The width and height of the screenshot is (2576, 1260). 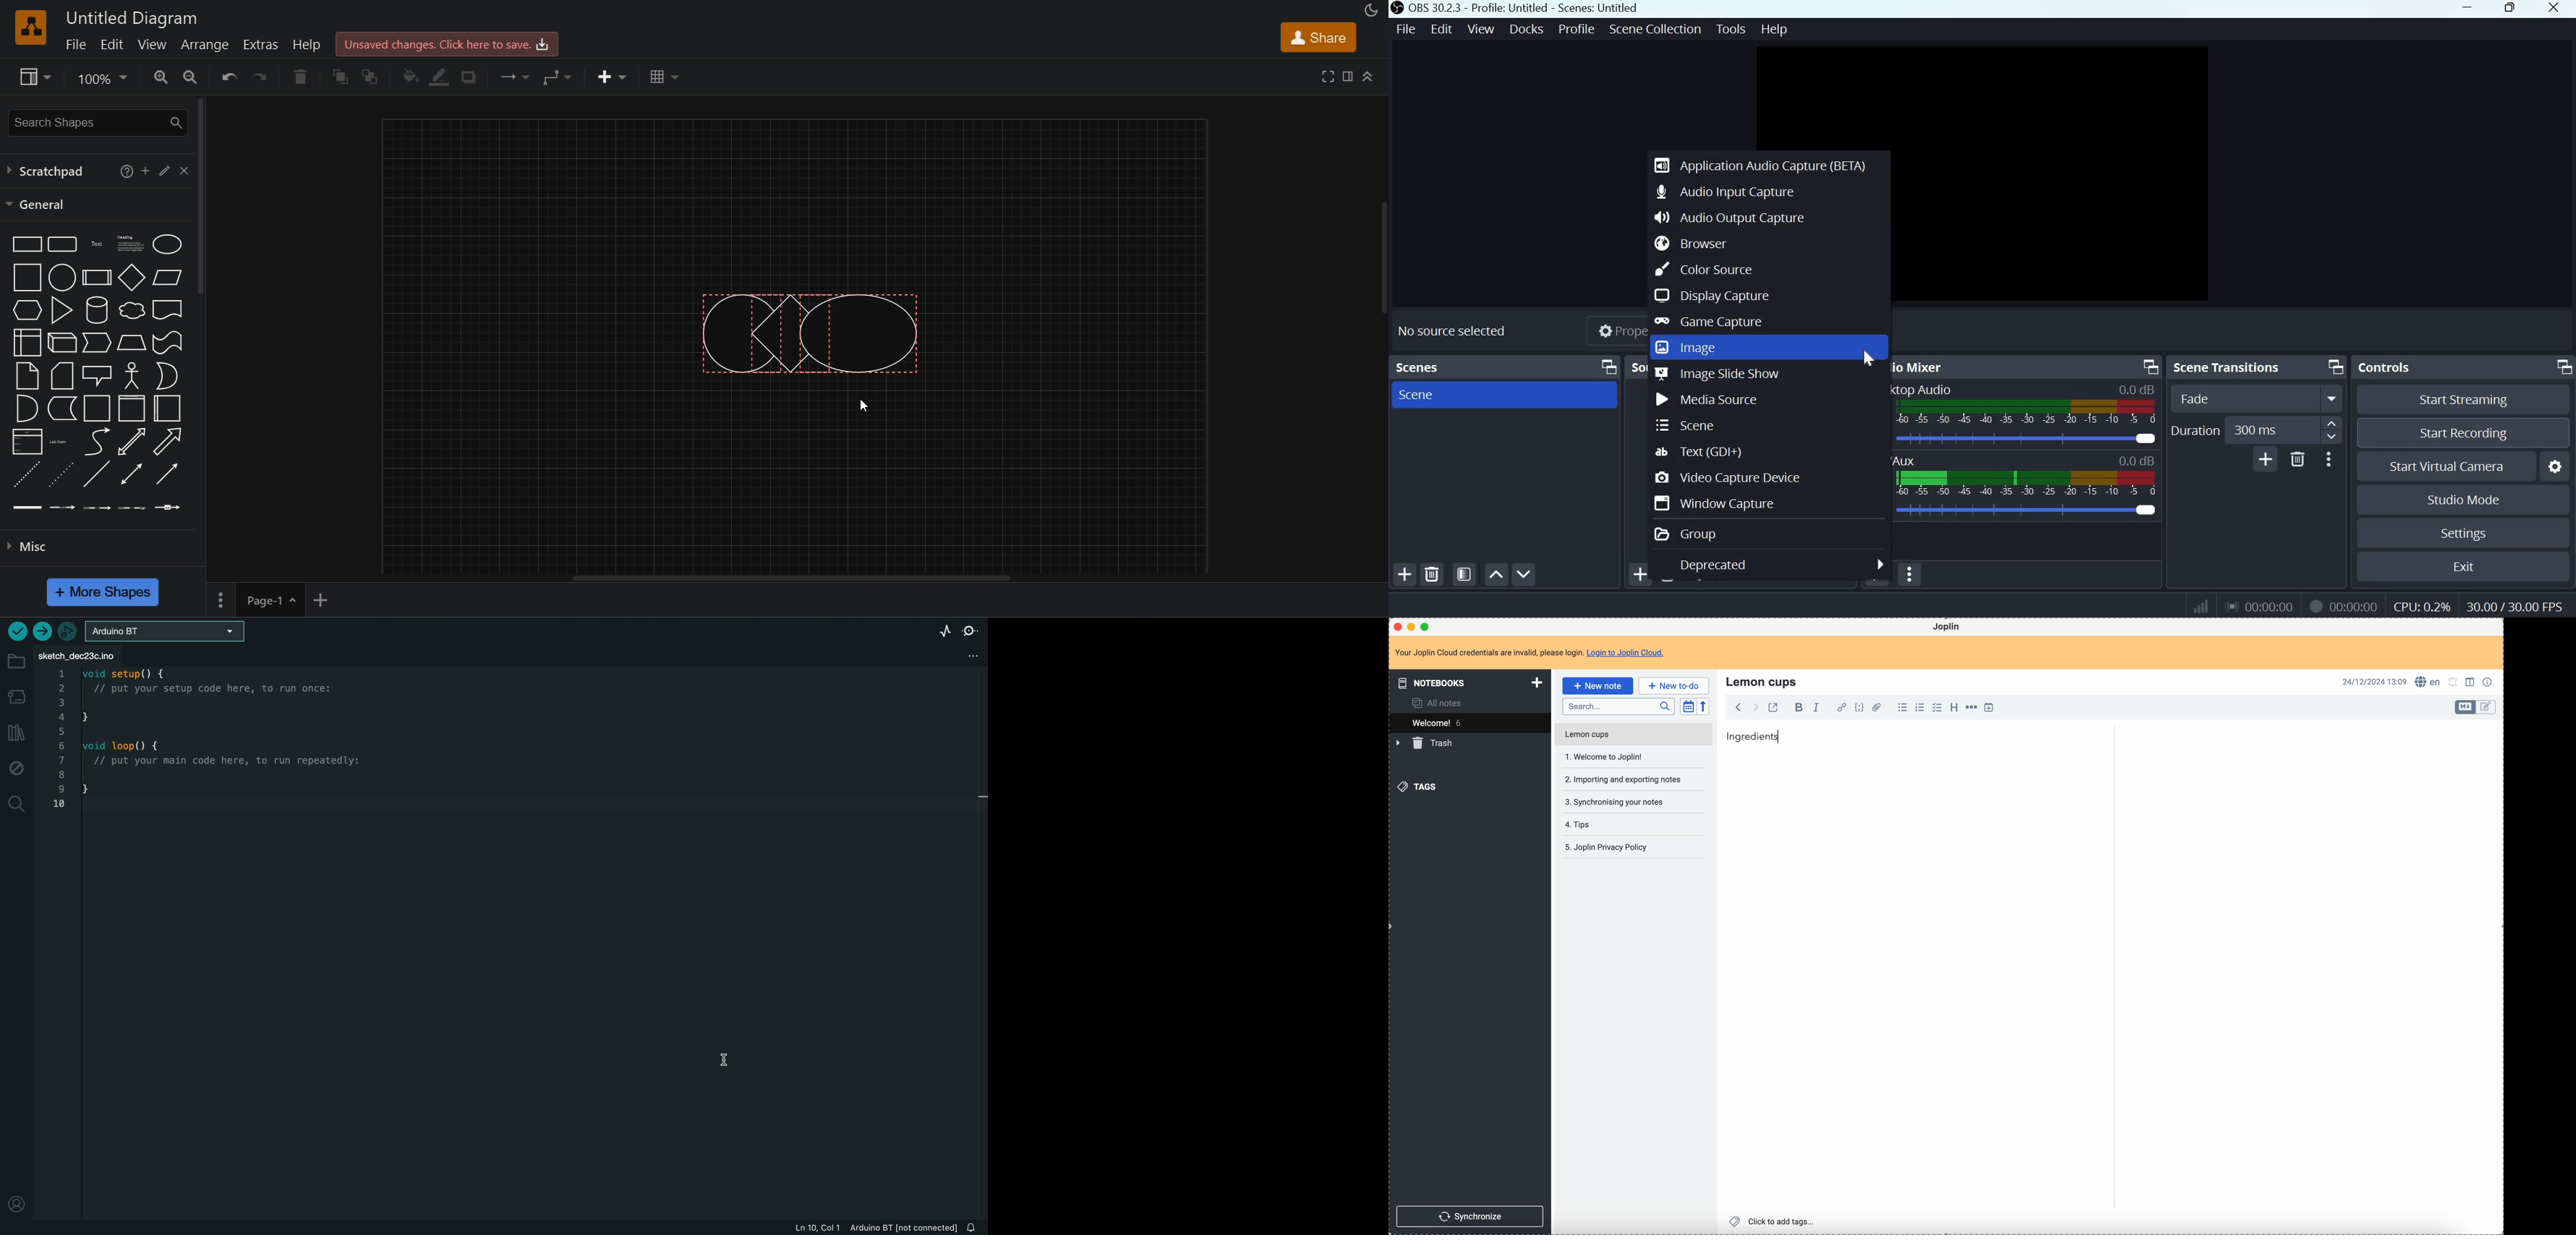 What do you see at coordinates (300, 77) in the screenshot?
I see `delete` at bounding box center [300, 77].